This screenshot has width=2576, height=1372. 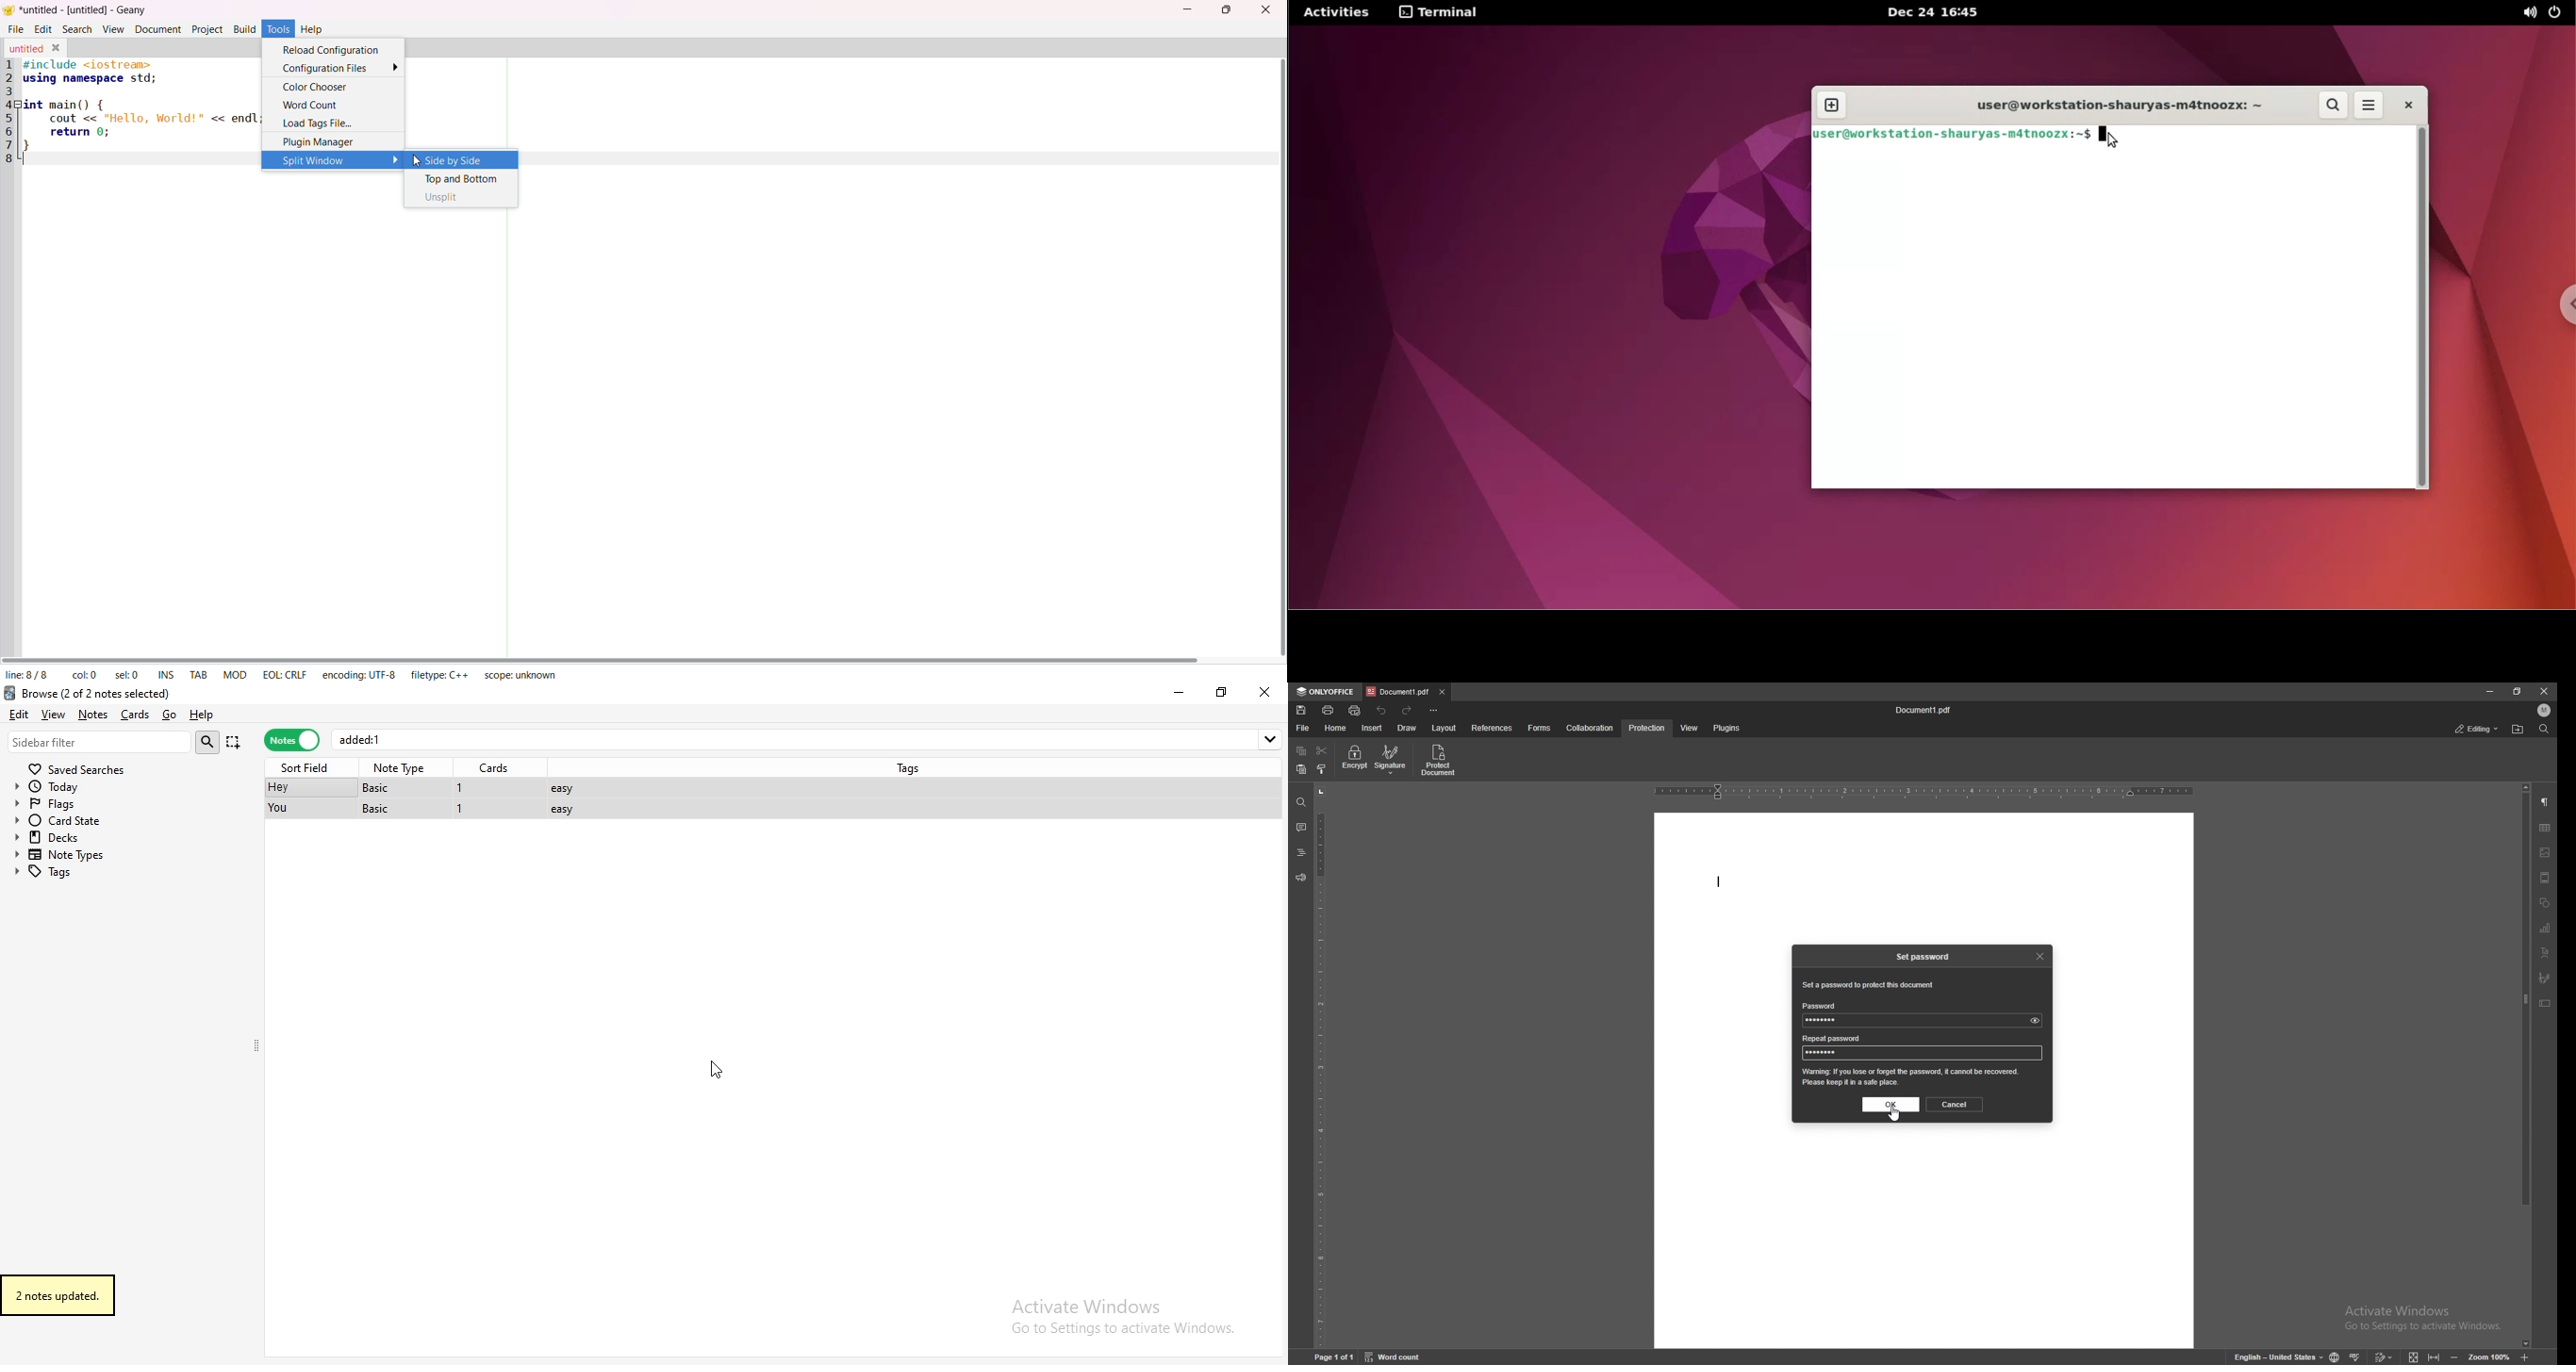 What do you see at coordinates (2490, 691) in the screenshot?
I see `minimize` at bounding box center [2490, 691].